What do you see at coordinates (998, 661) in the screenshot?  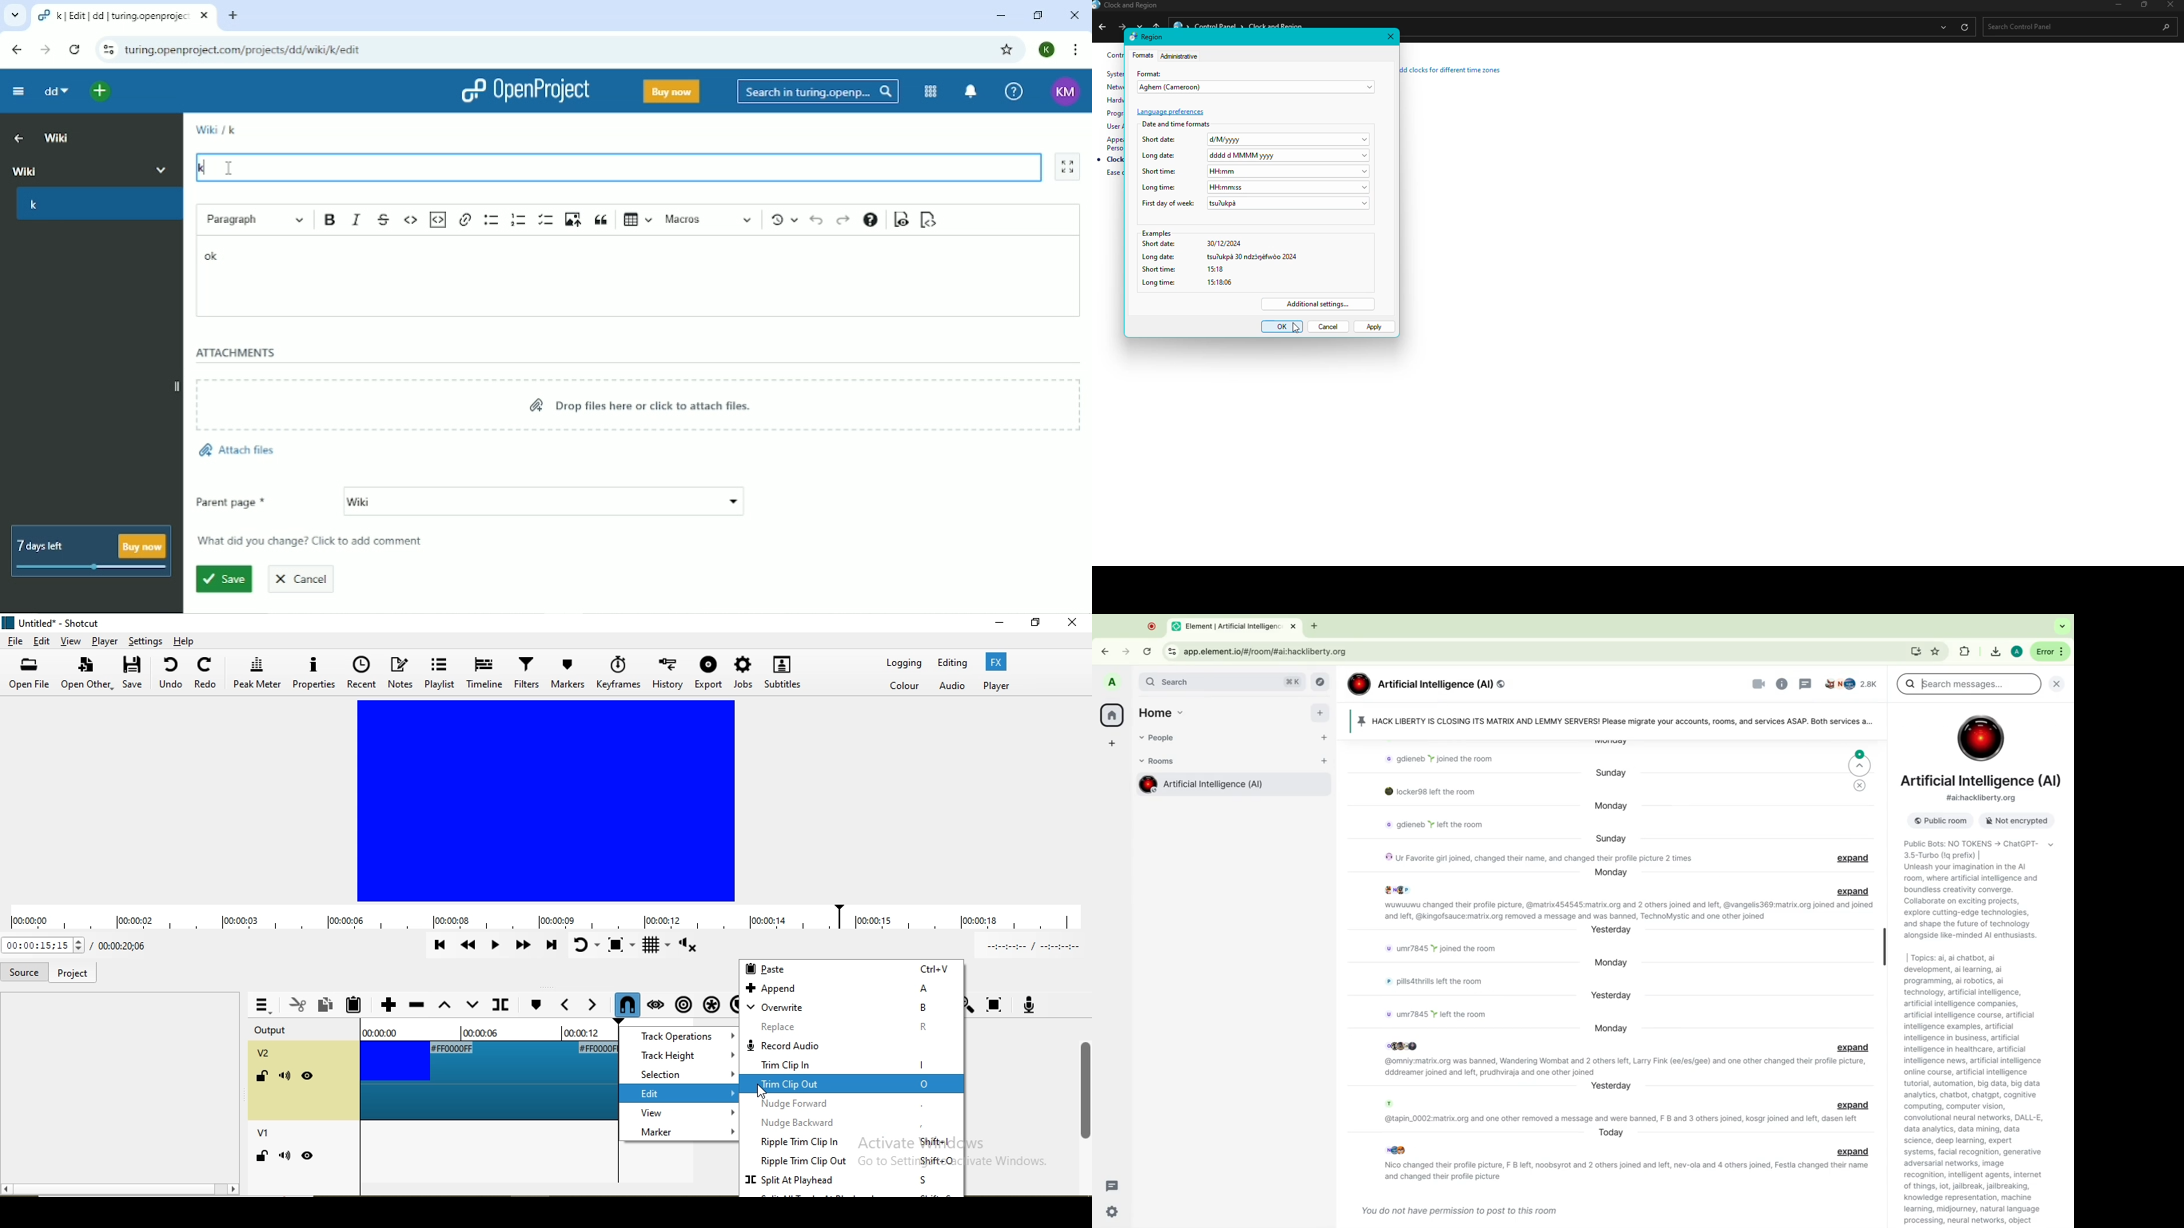 I see `Fx` at bounding box center [998, 661].